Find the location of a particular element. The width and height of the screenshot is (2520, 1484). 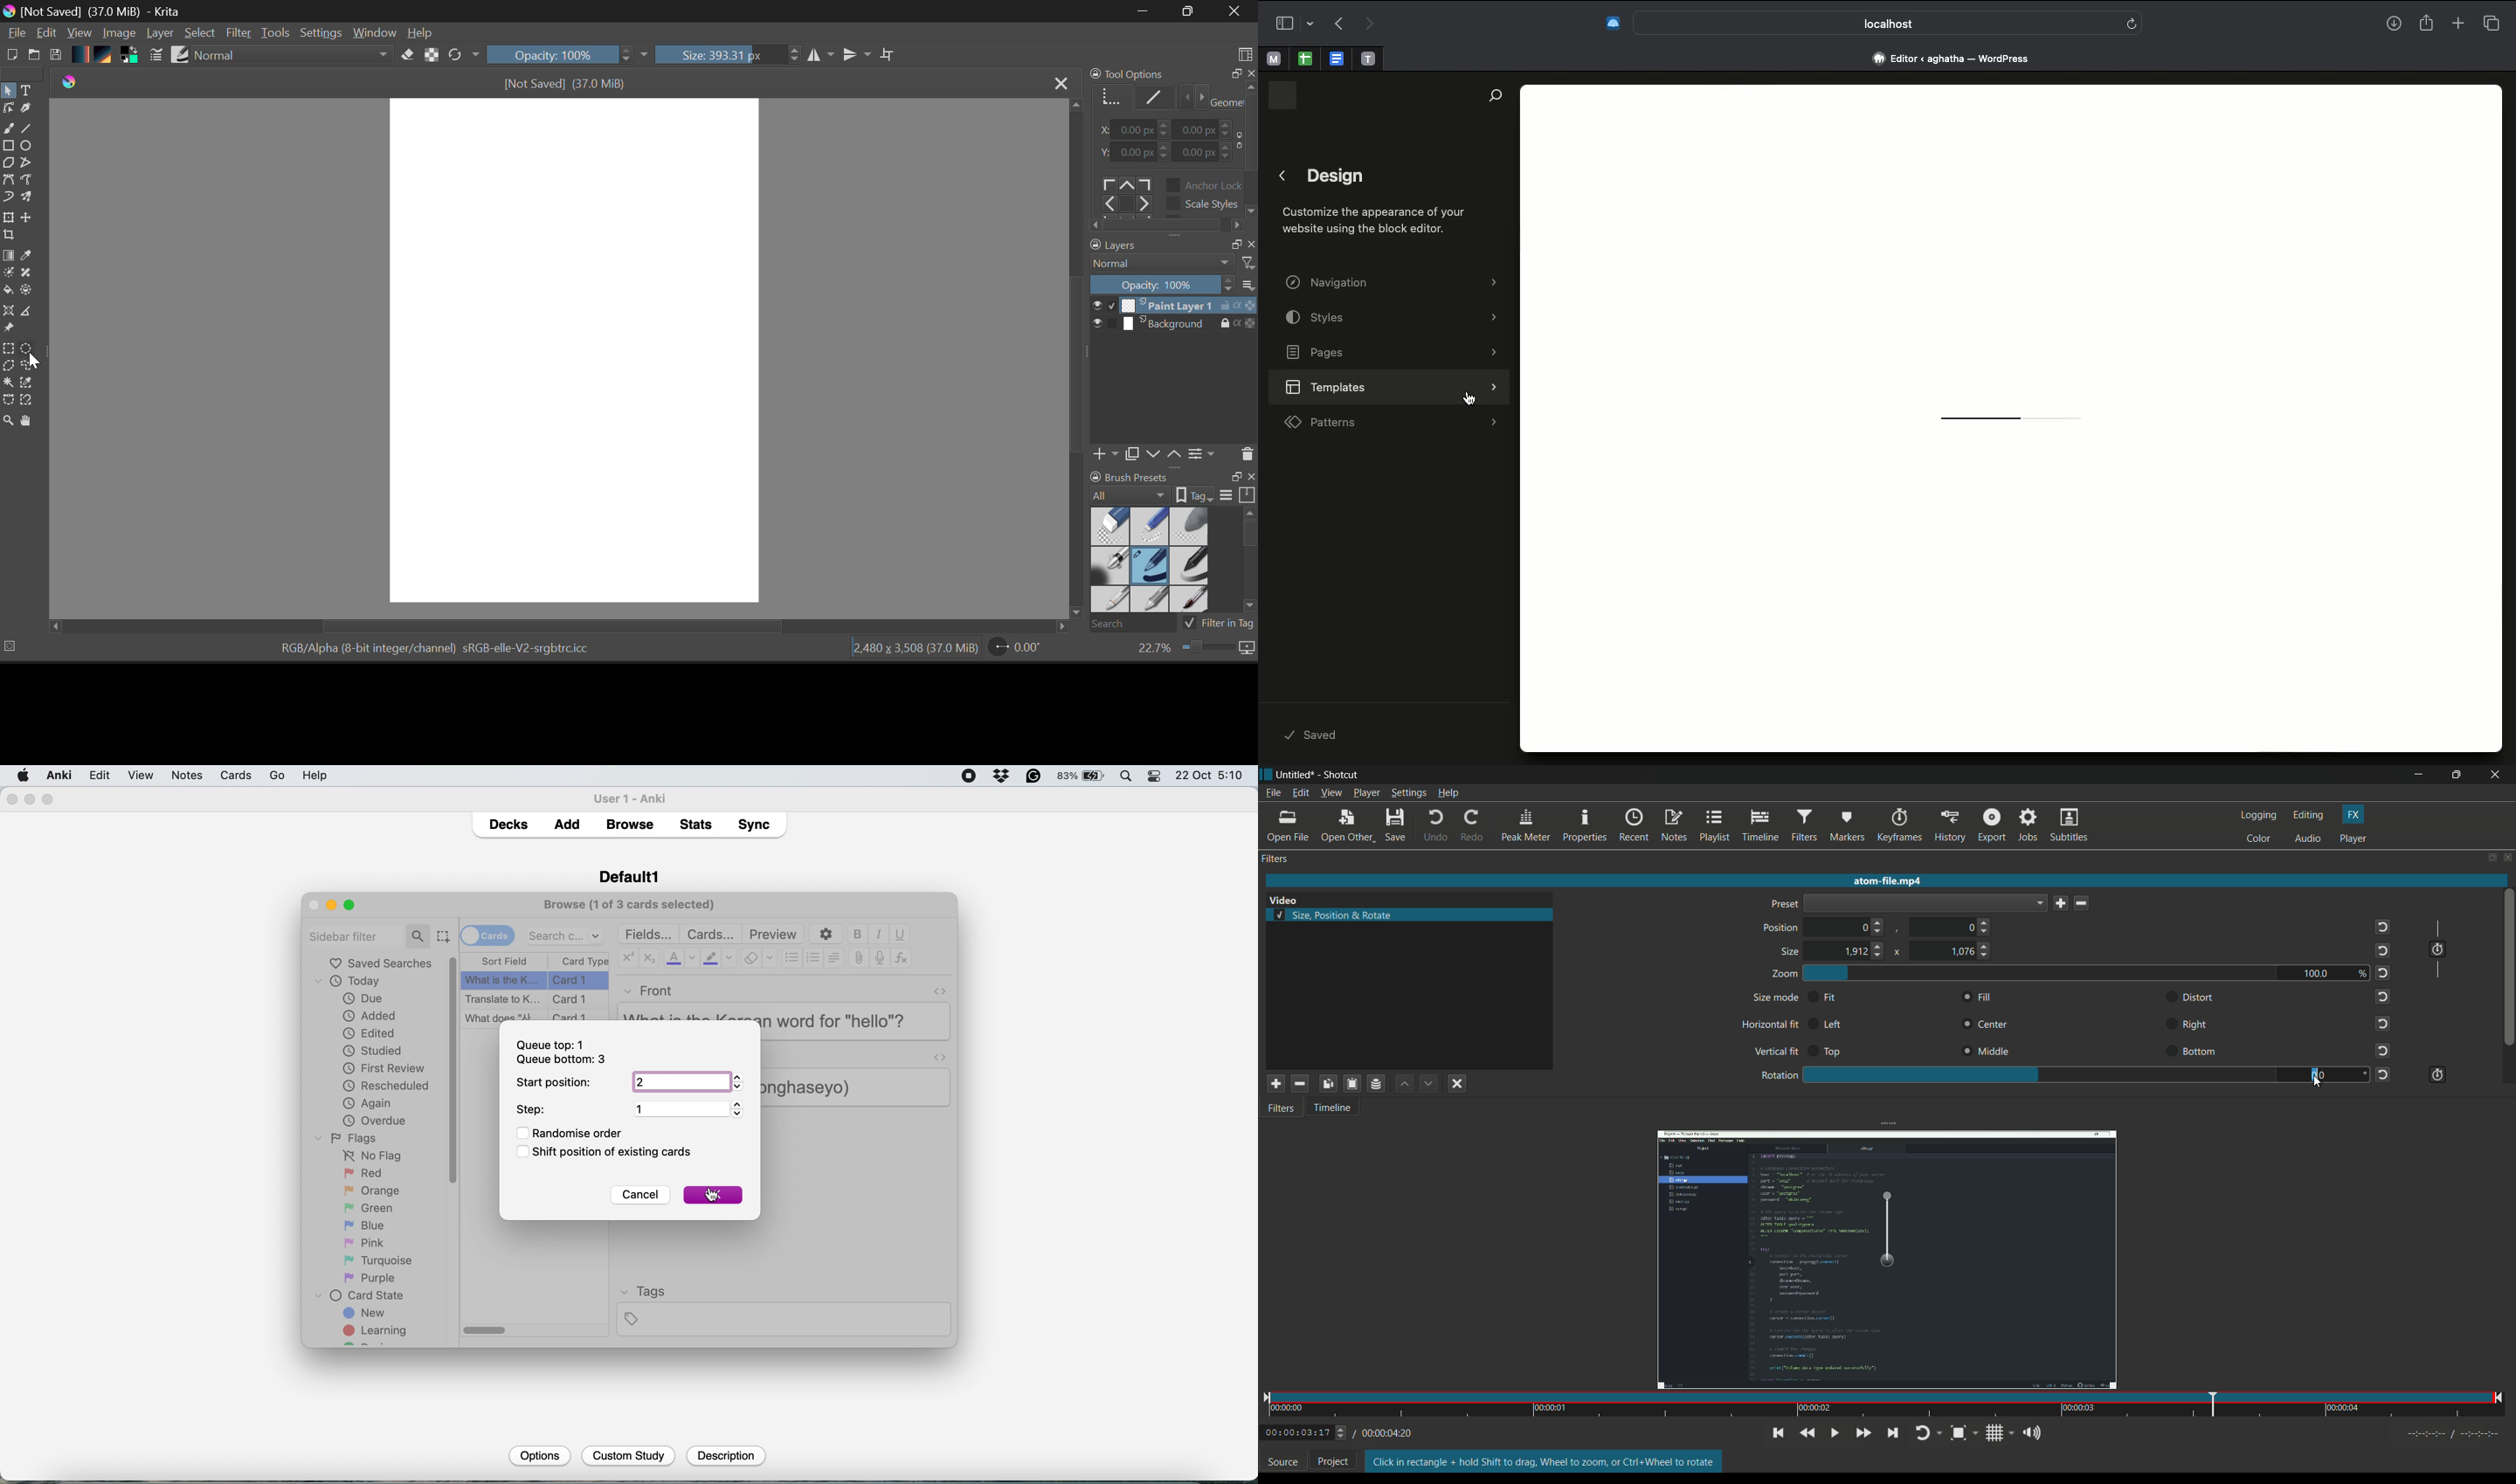

search bar is located at coordinates (566, 935).